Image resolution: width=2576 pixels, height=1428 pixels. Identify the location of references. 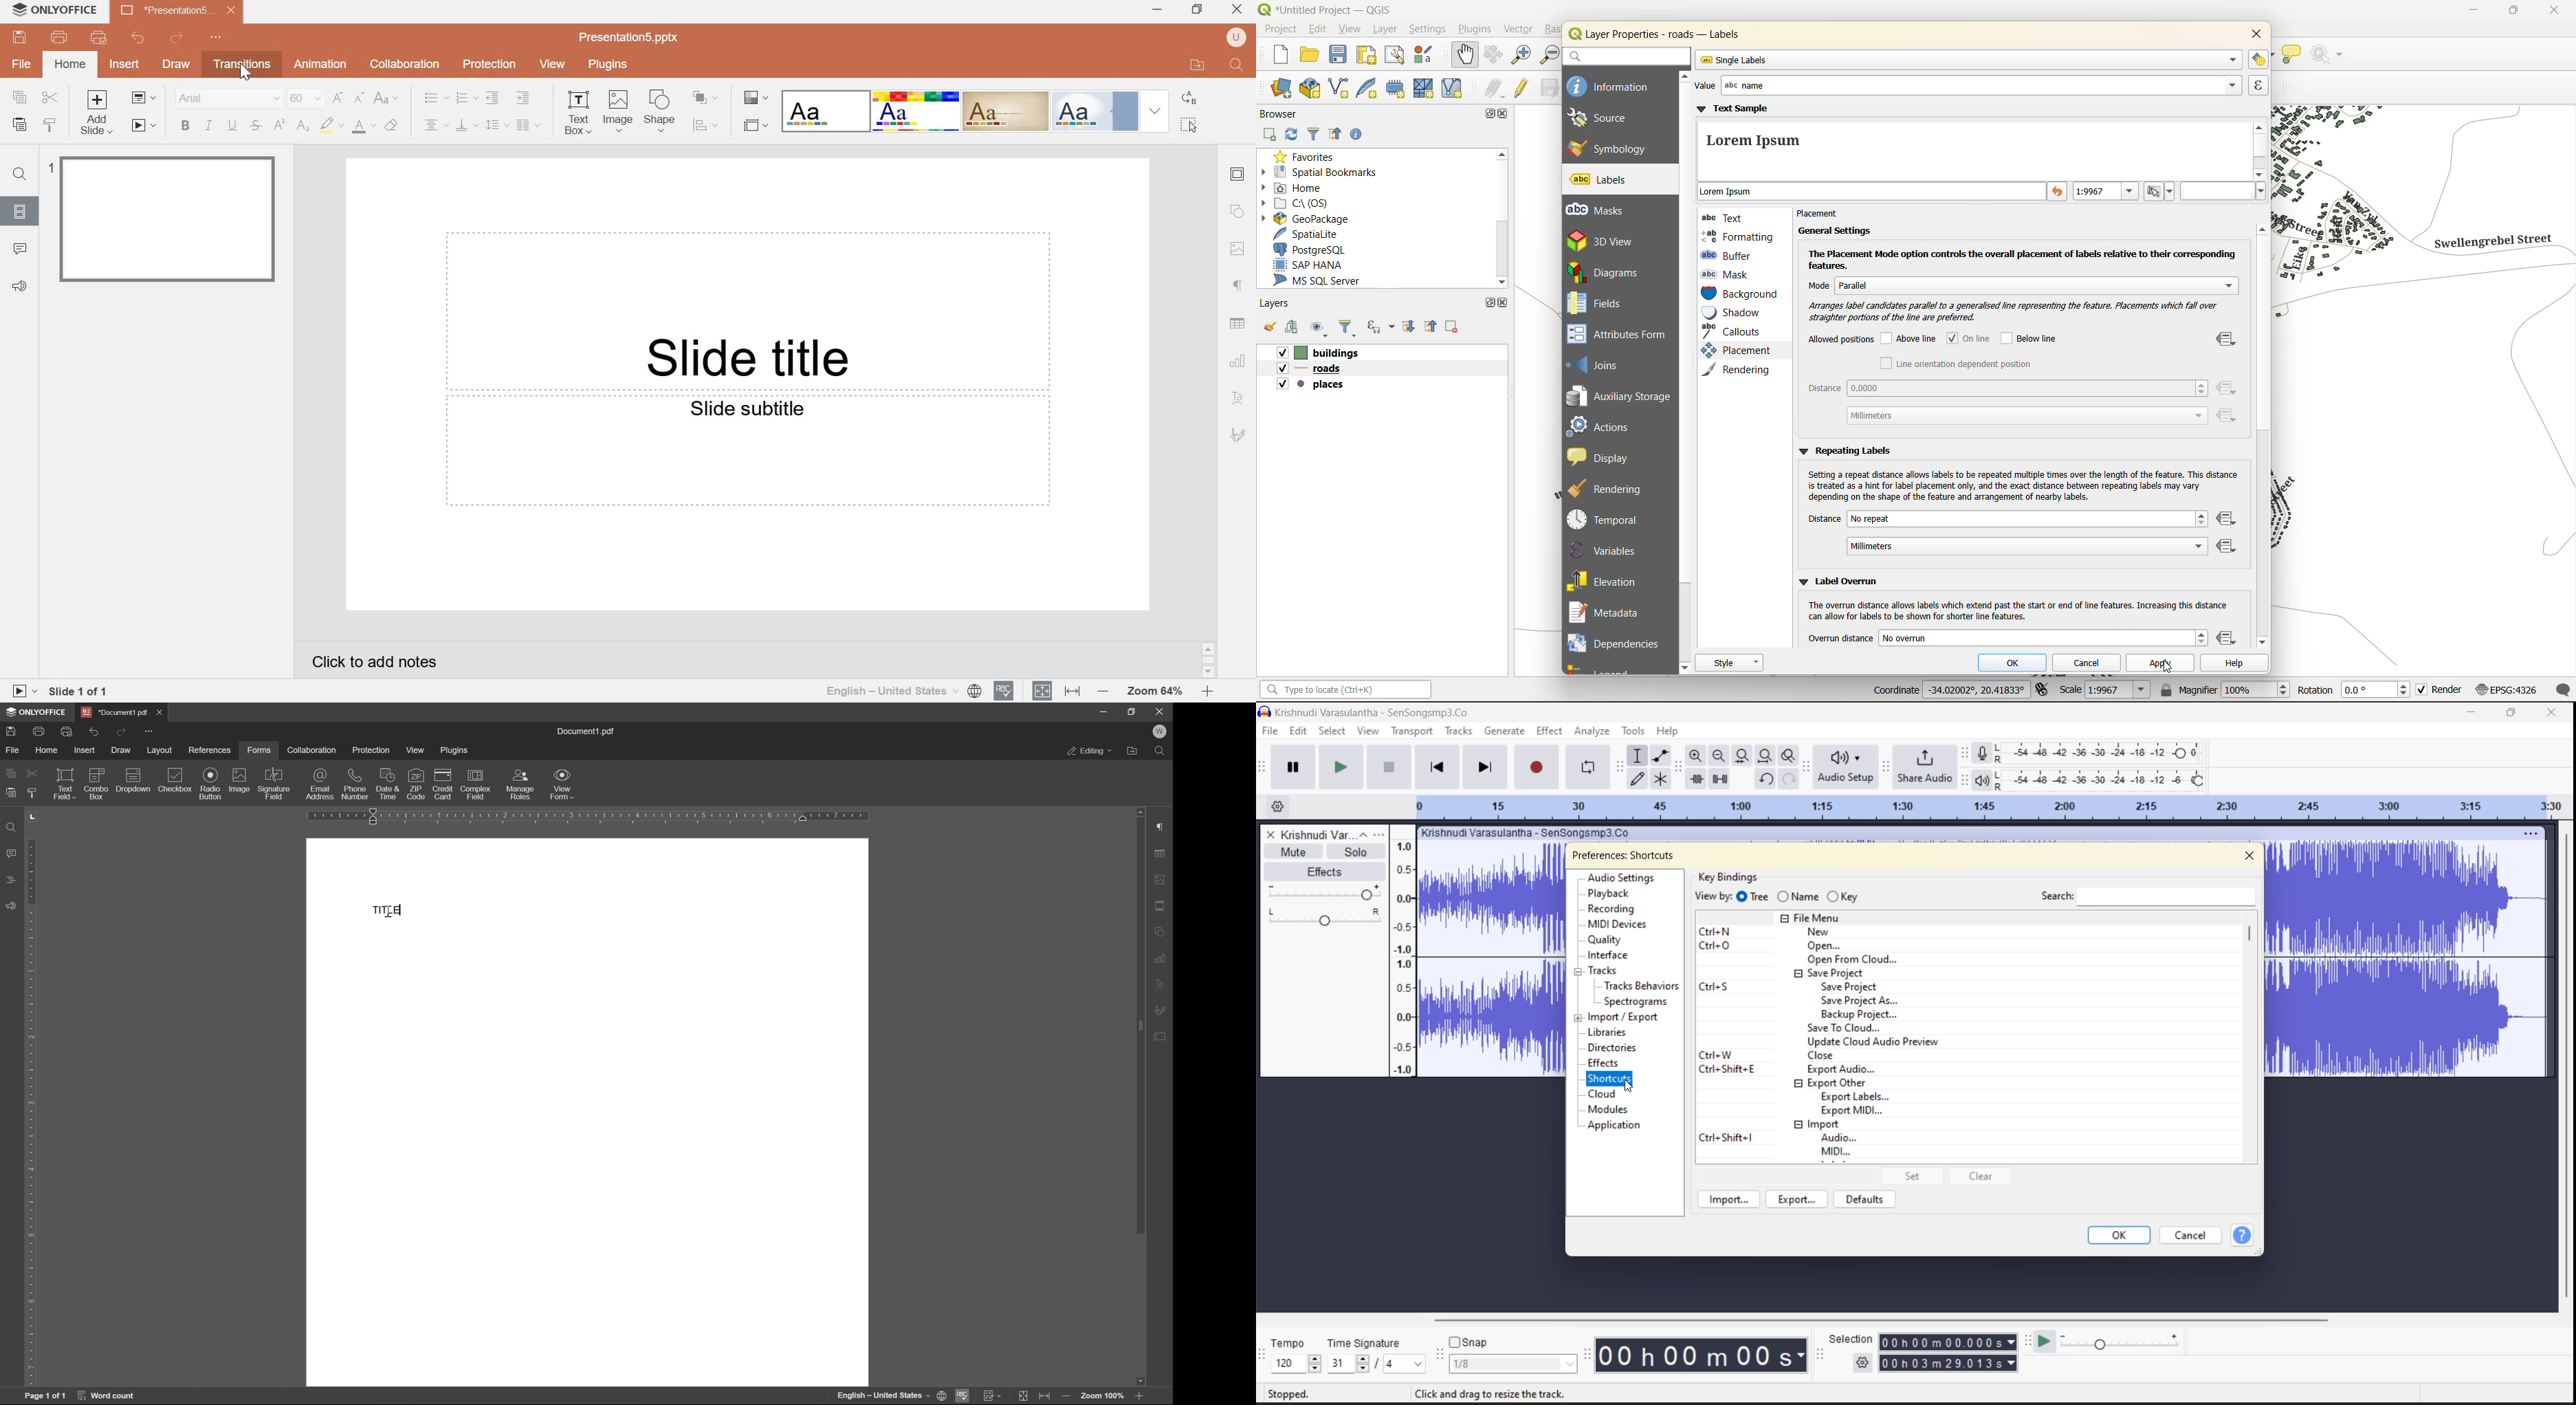
(210, 751).